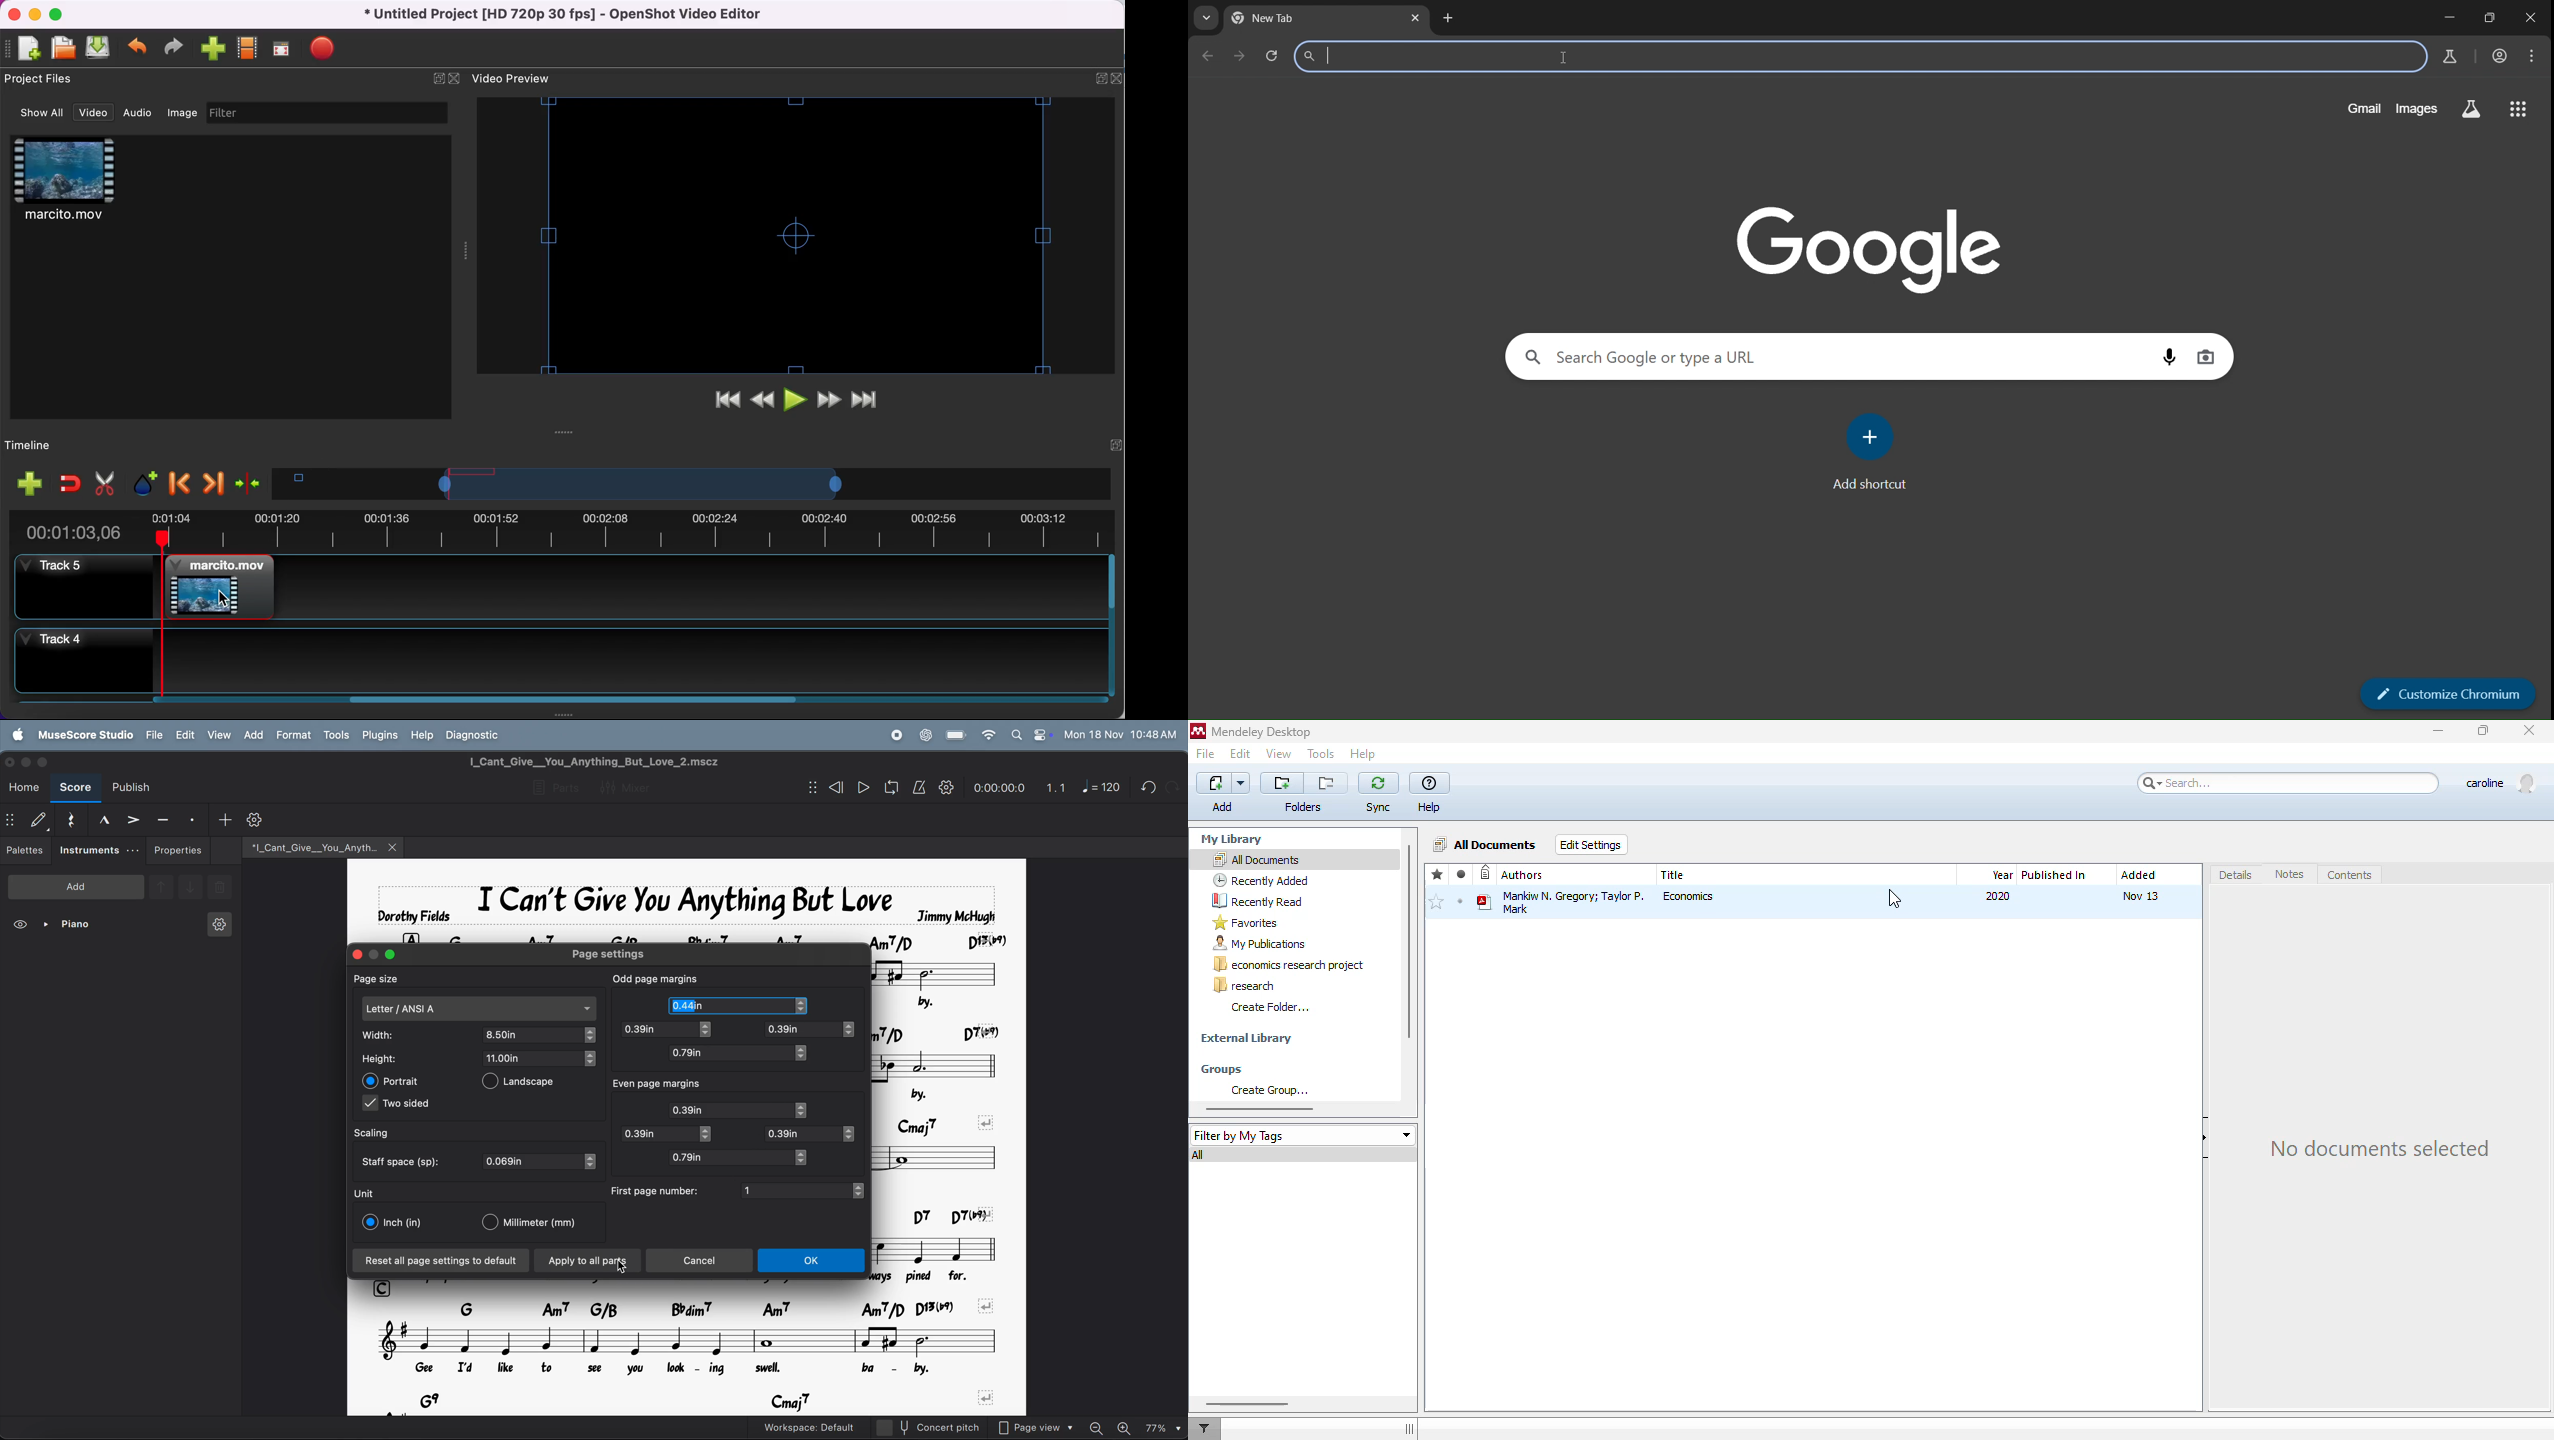 This screenshot has height=1456, width=2576. I want to click on help, so click(423, 734).